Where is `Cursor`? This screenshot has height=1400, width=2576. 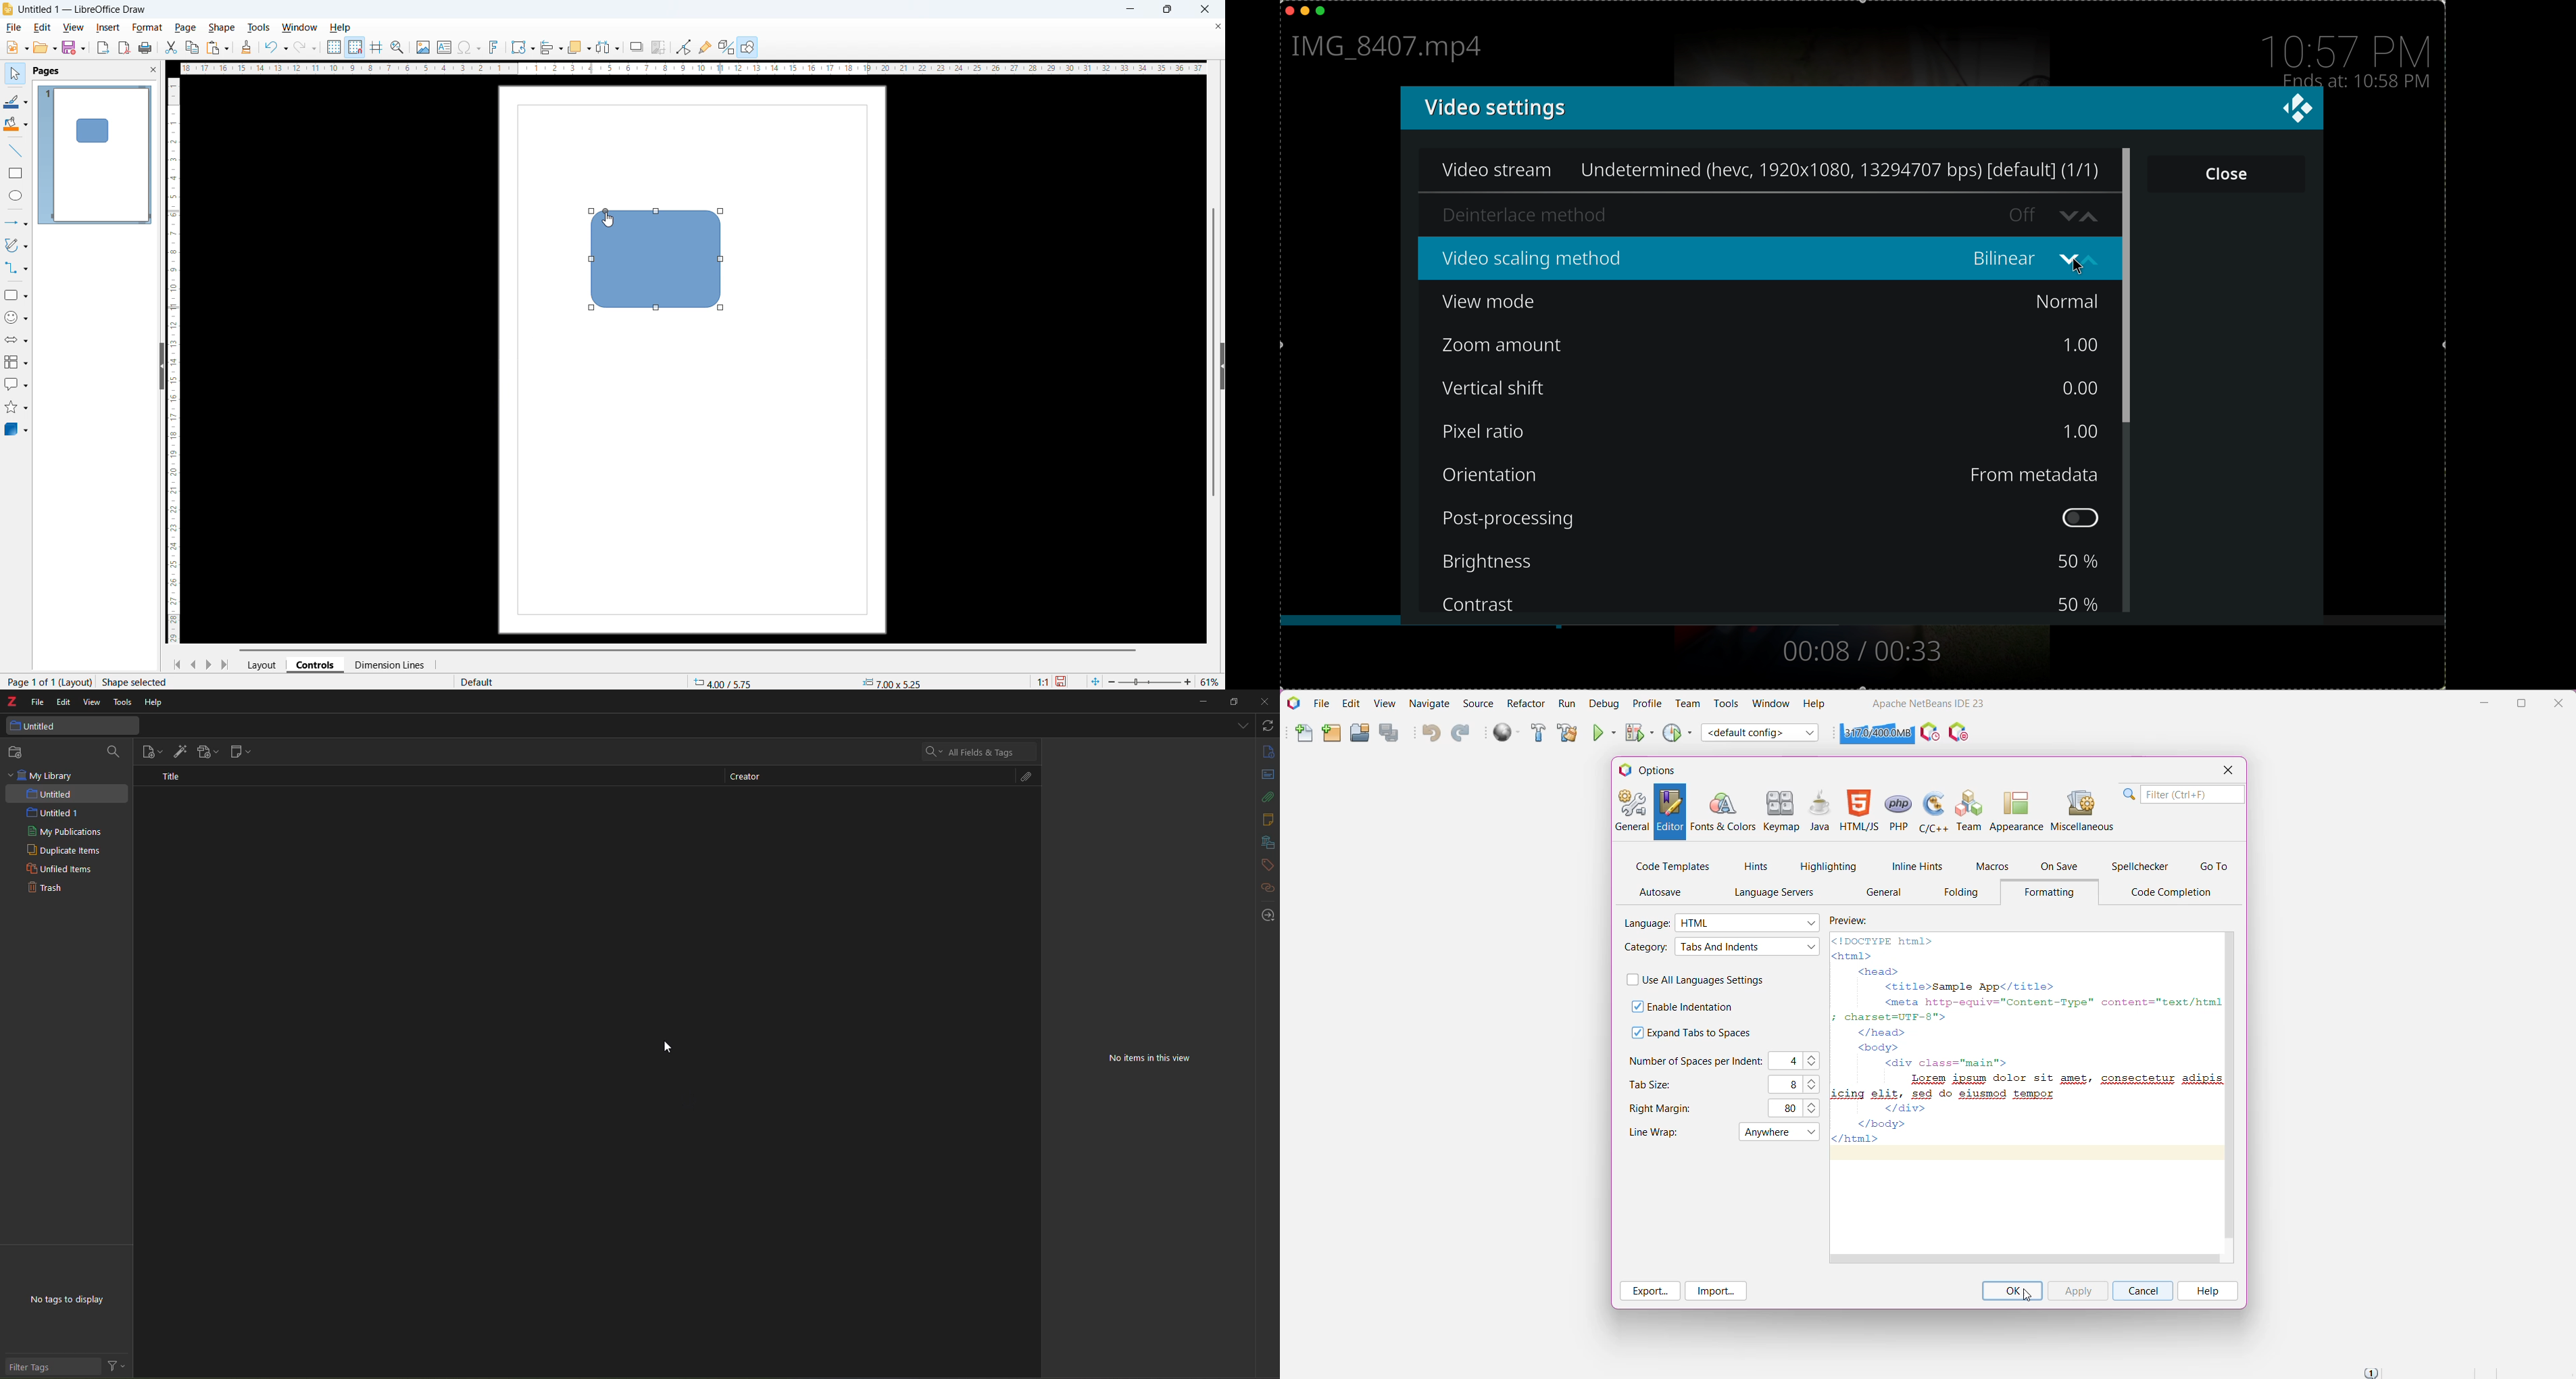 Cursor is located at coordinates (2080, 267).